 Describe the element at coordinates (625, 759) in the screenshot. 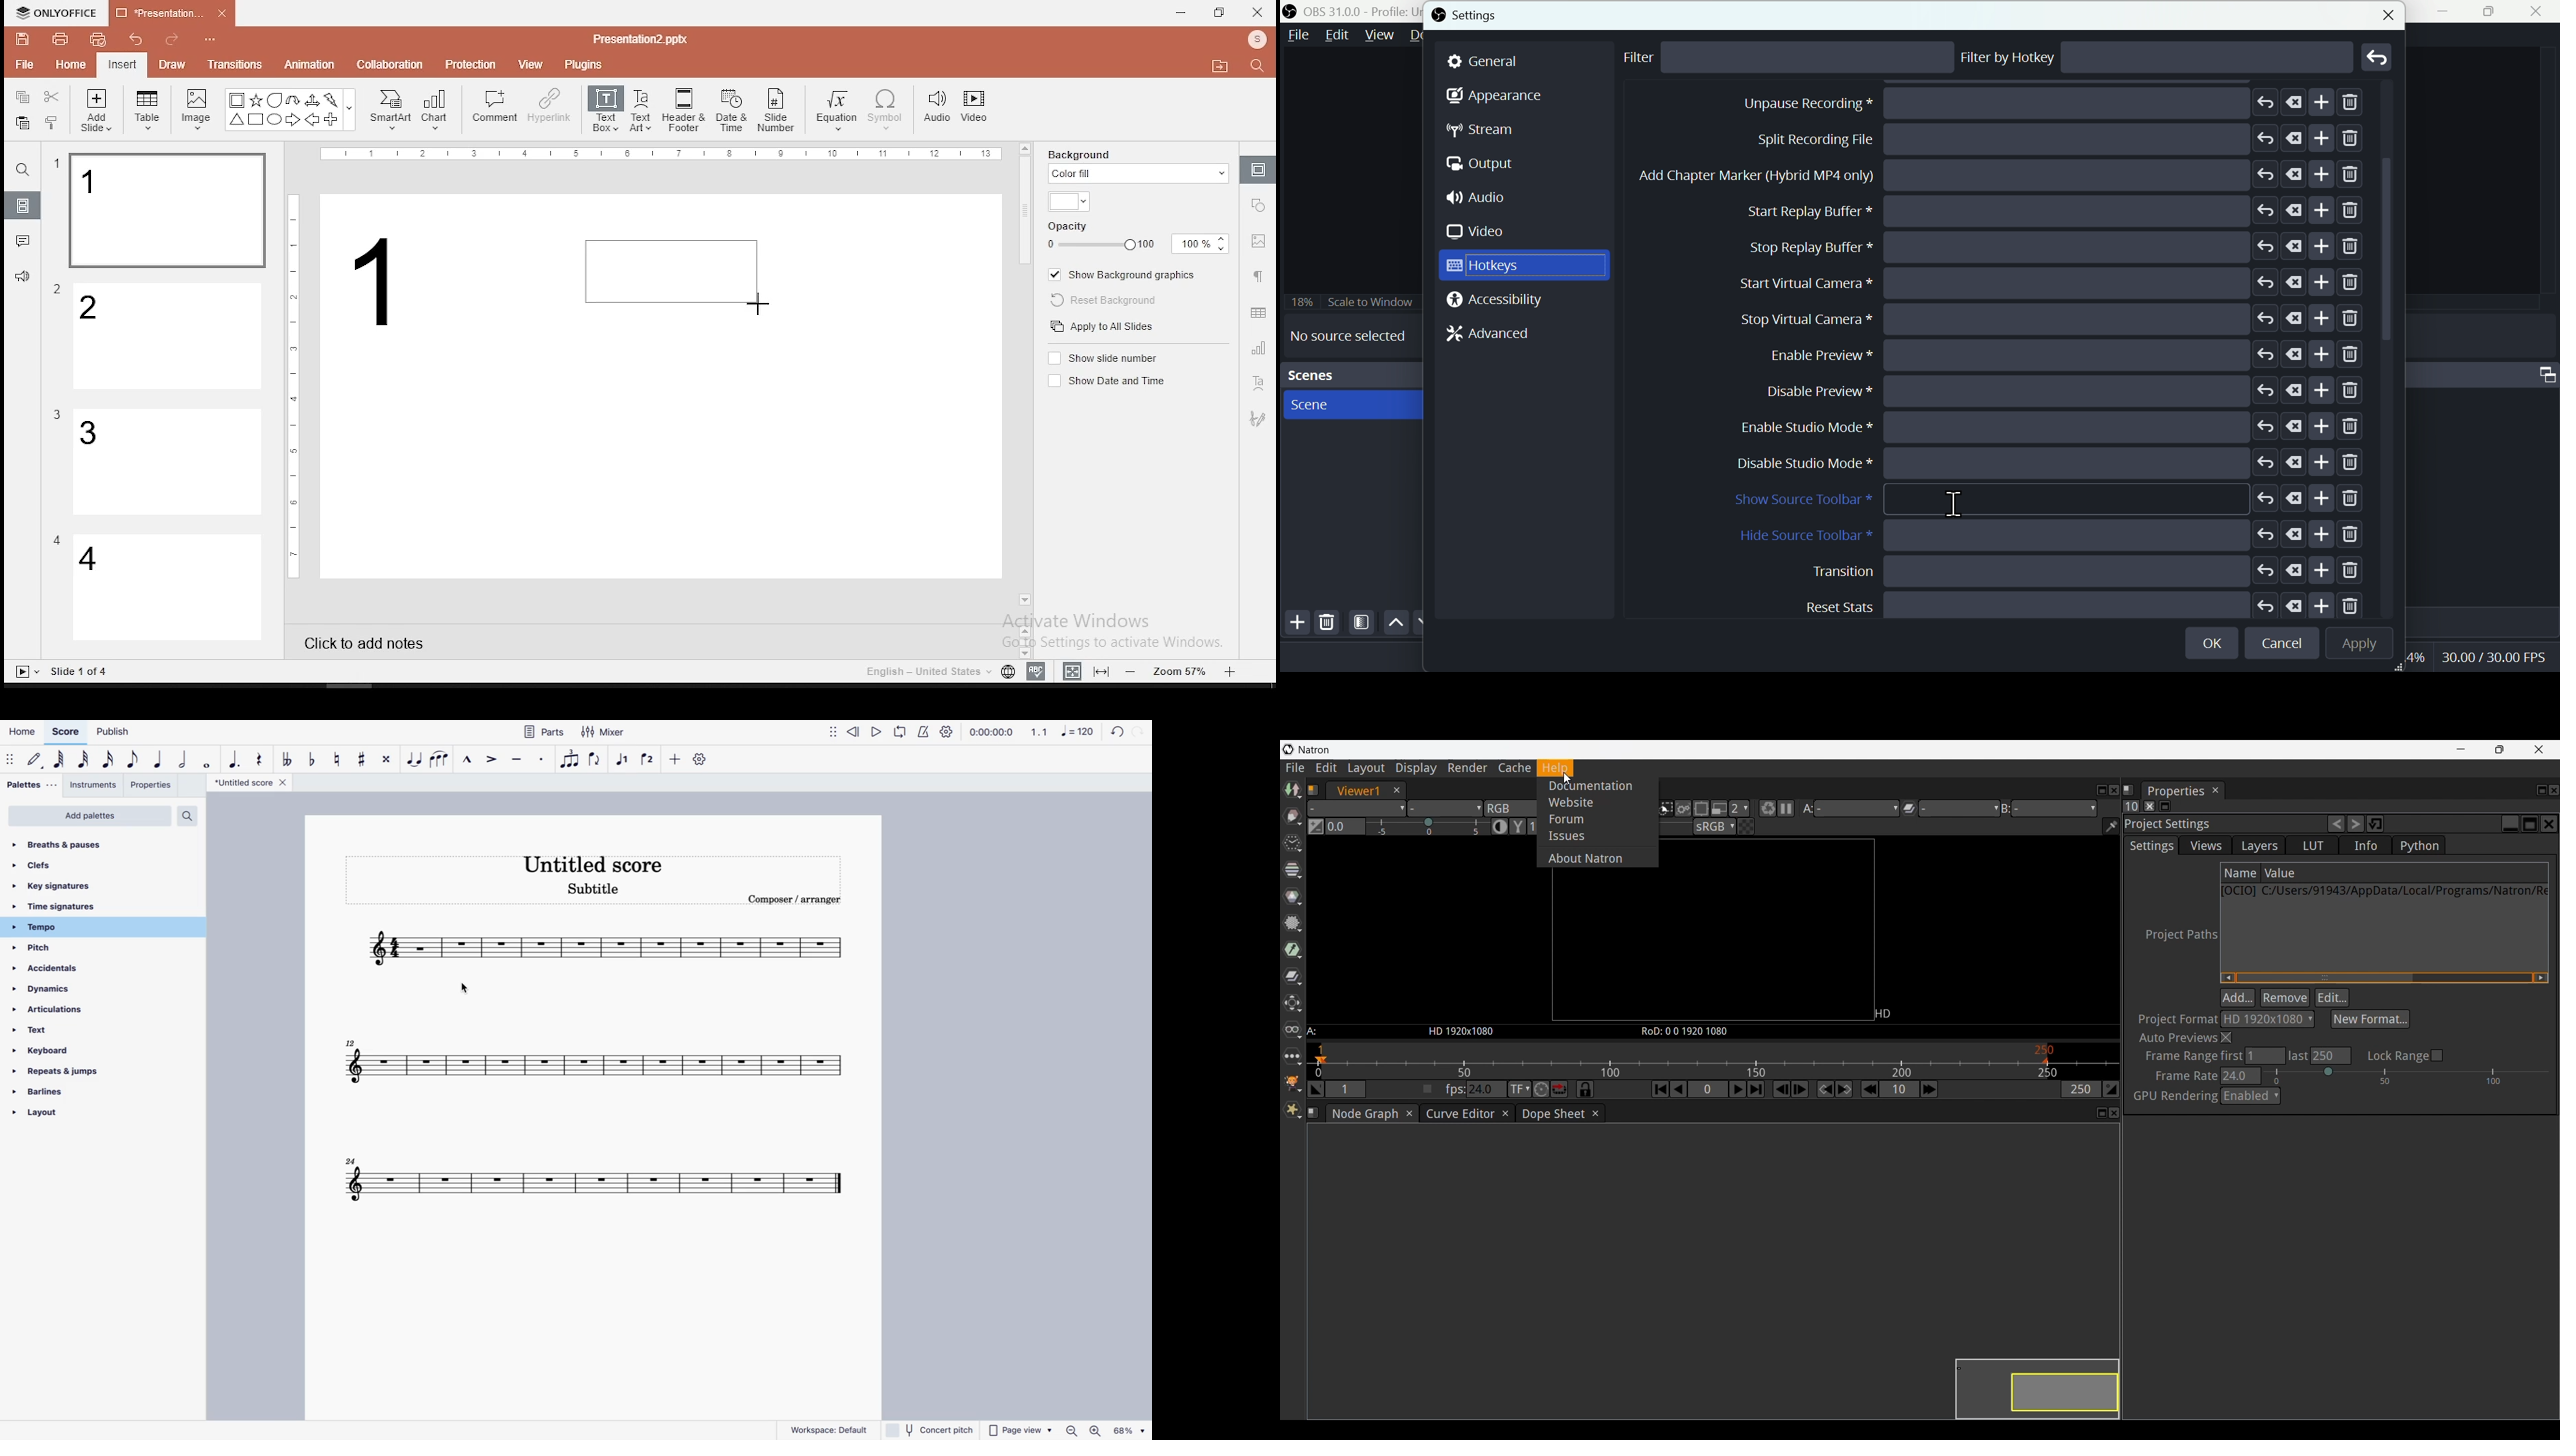

I see `voice 1` at that location.